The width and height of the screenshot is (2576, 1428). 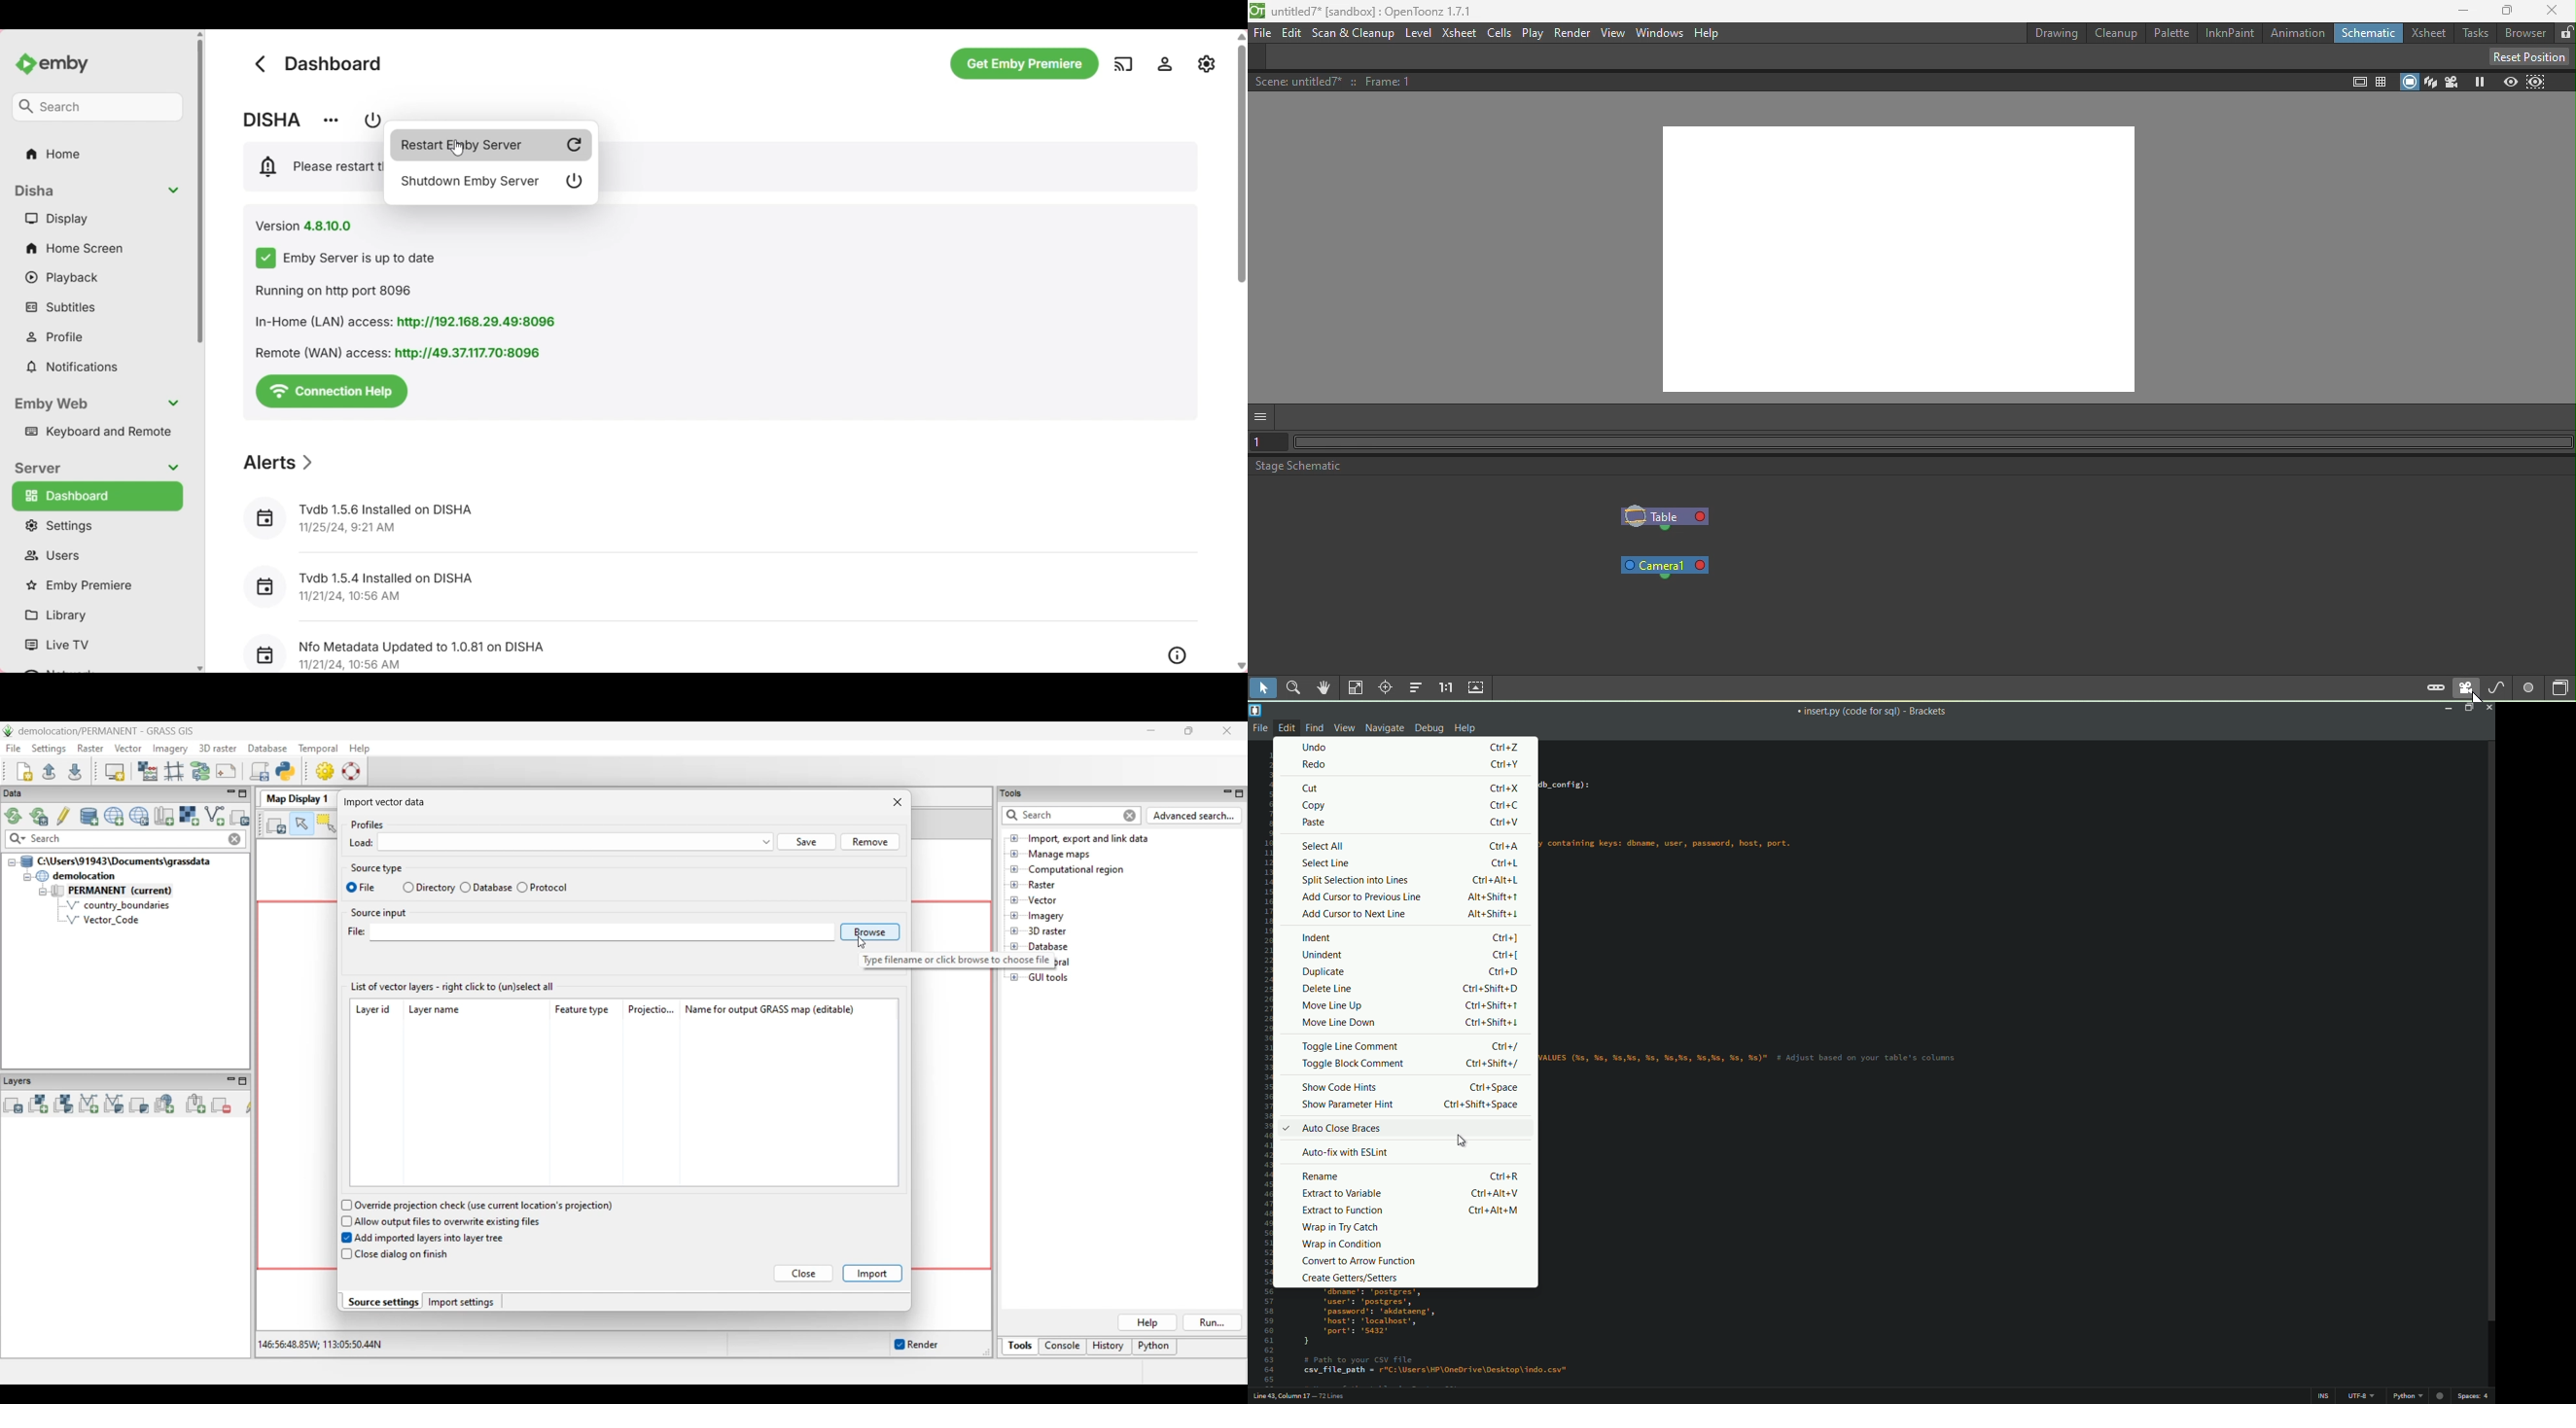 I want to click on Minimize, so click(x=2457, y=12).